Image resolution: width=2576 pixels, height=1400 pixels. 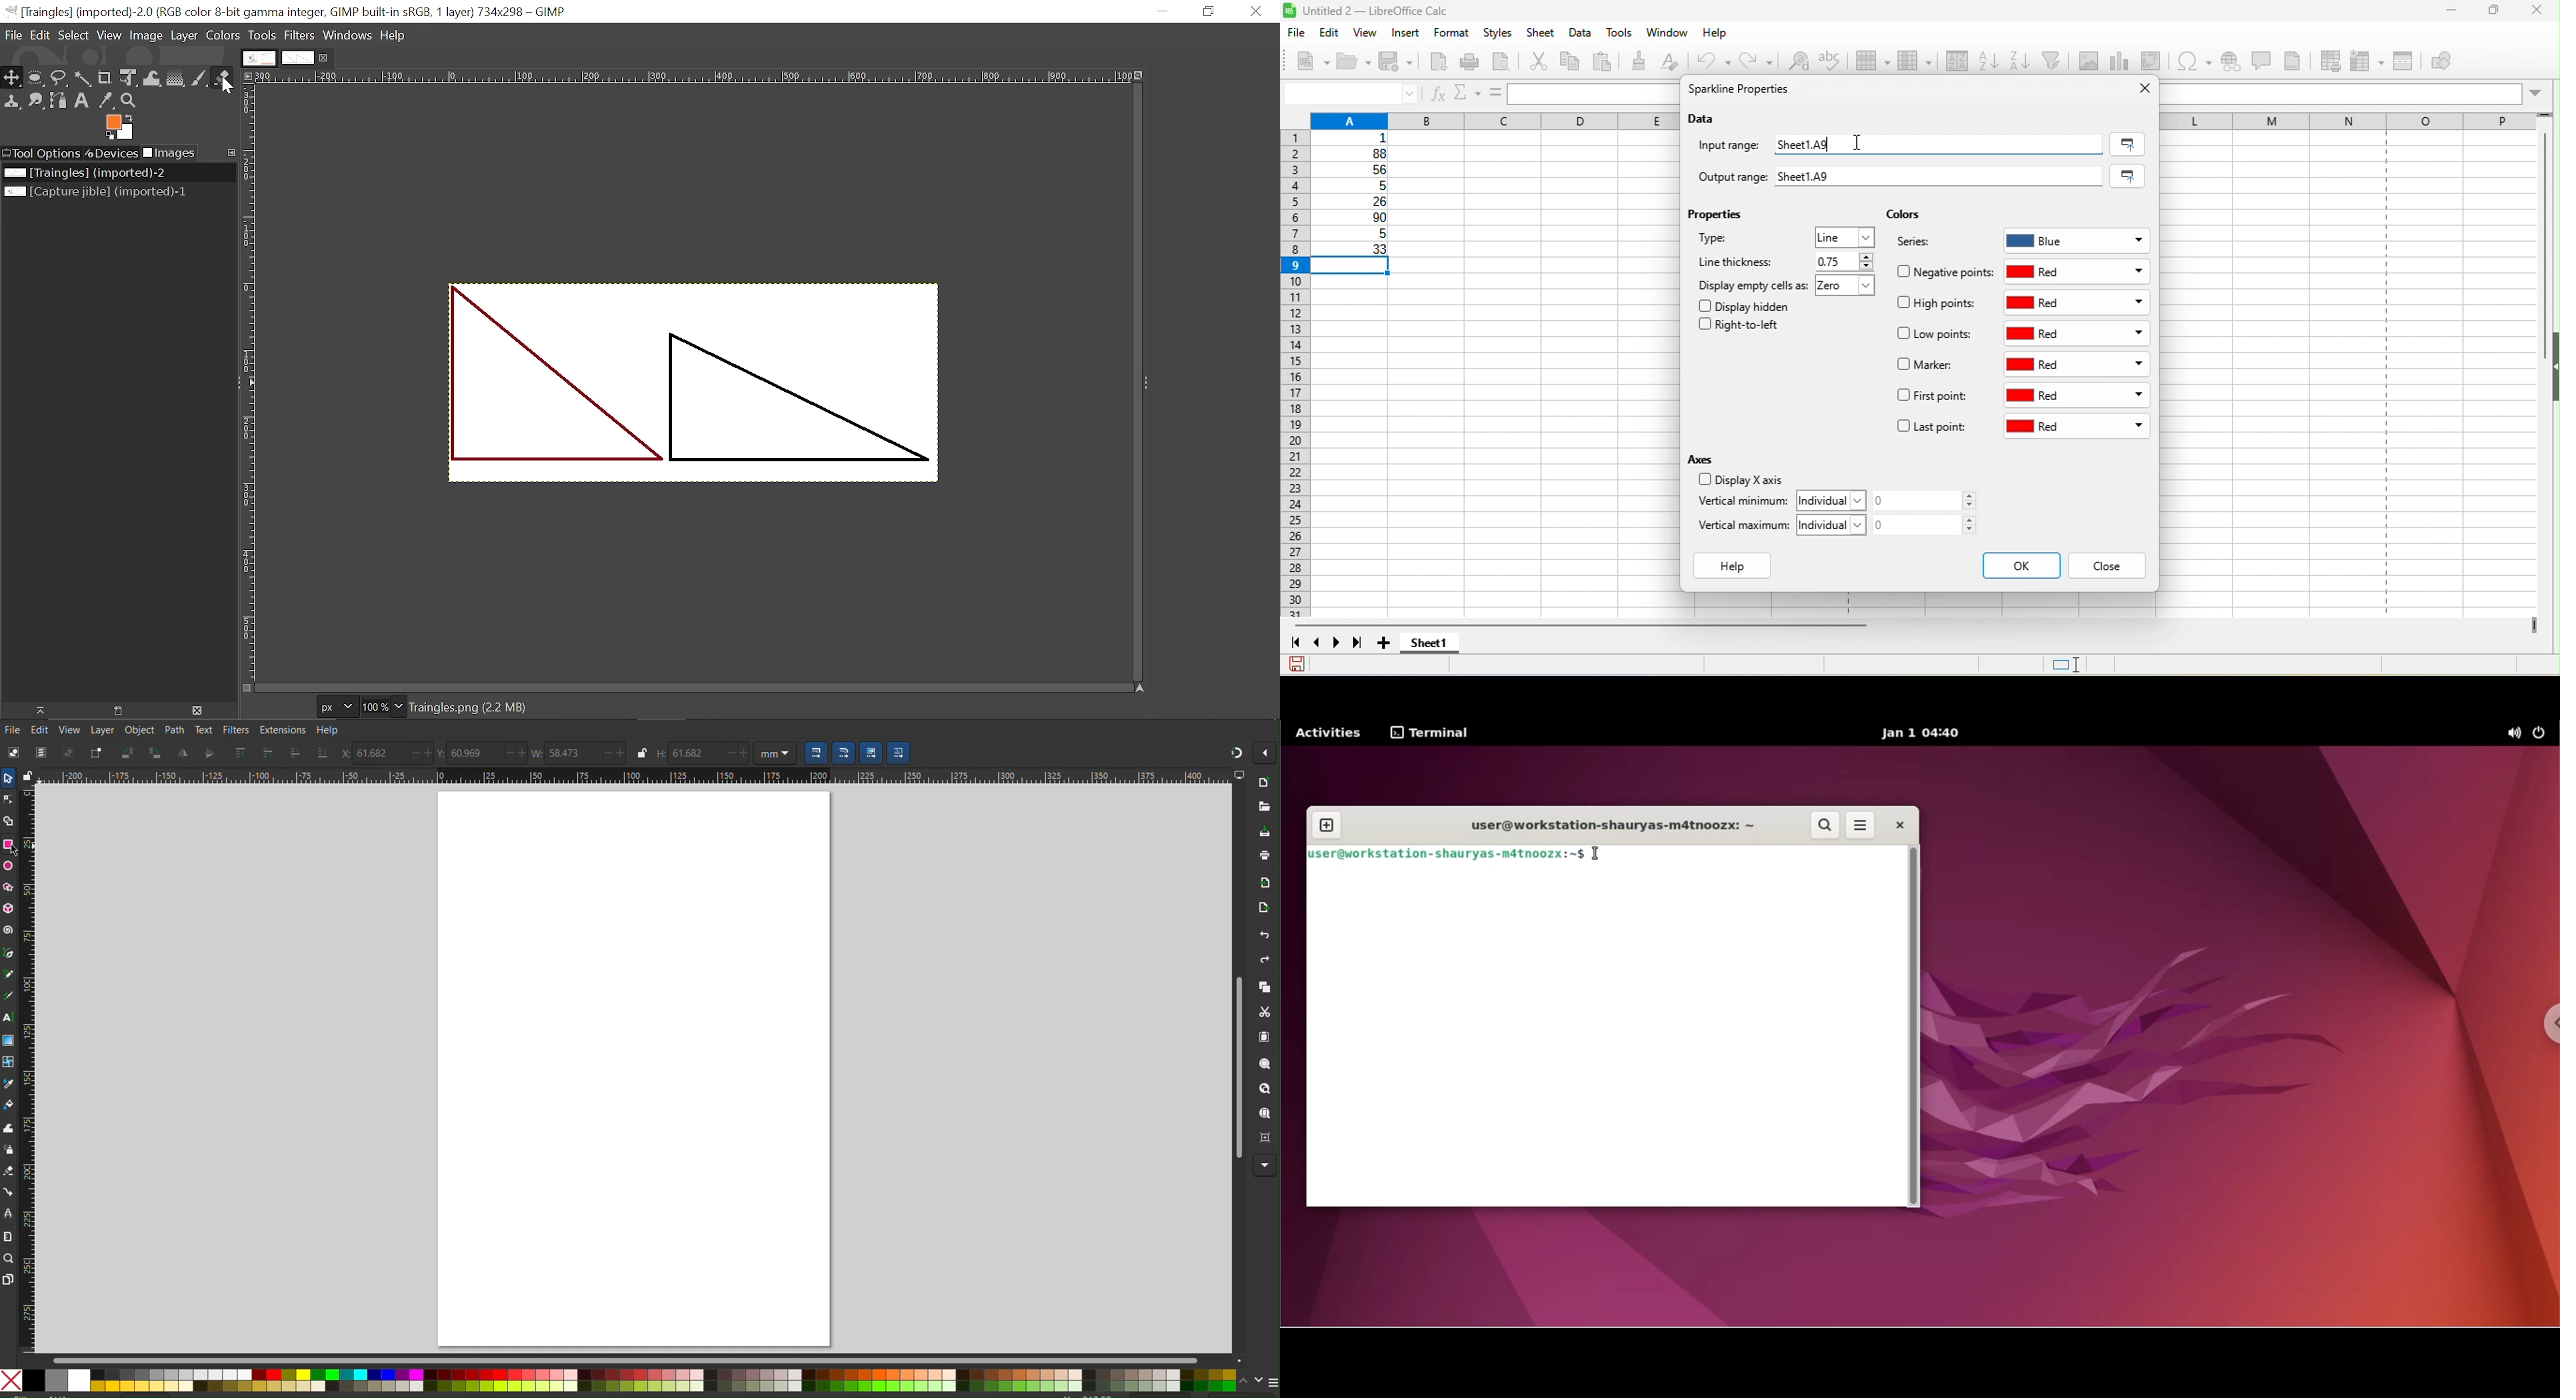 What do you see at coordinates (8, 910) in the screenshot?
I see `3D Box Tool` at bounding box center [8, 910].